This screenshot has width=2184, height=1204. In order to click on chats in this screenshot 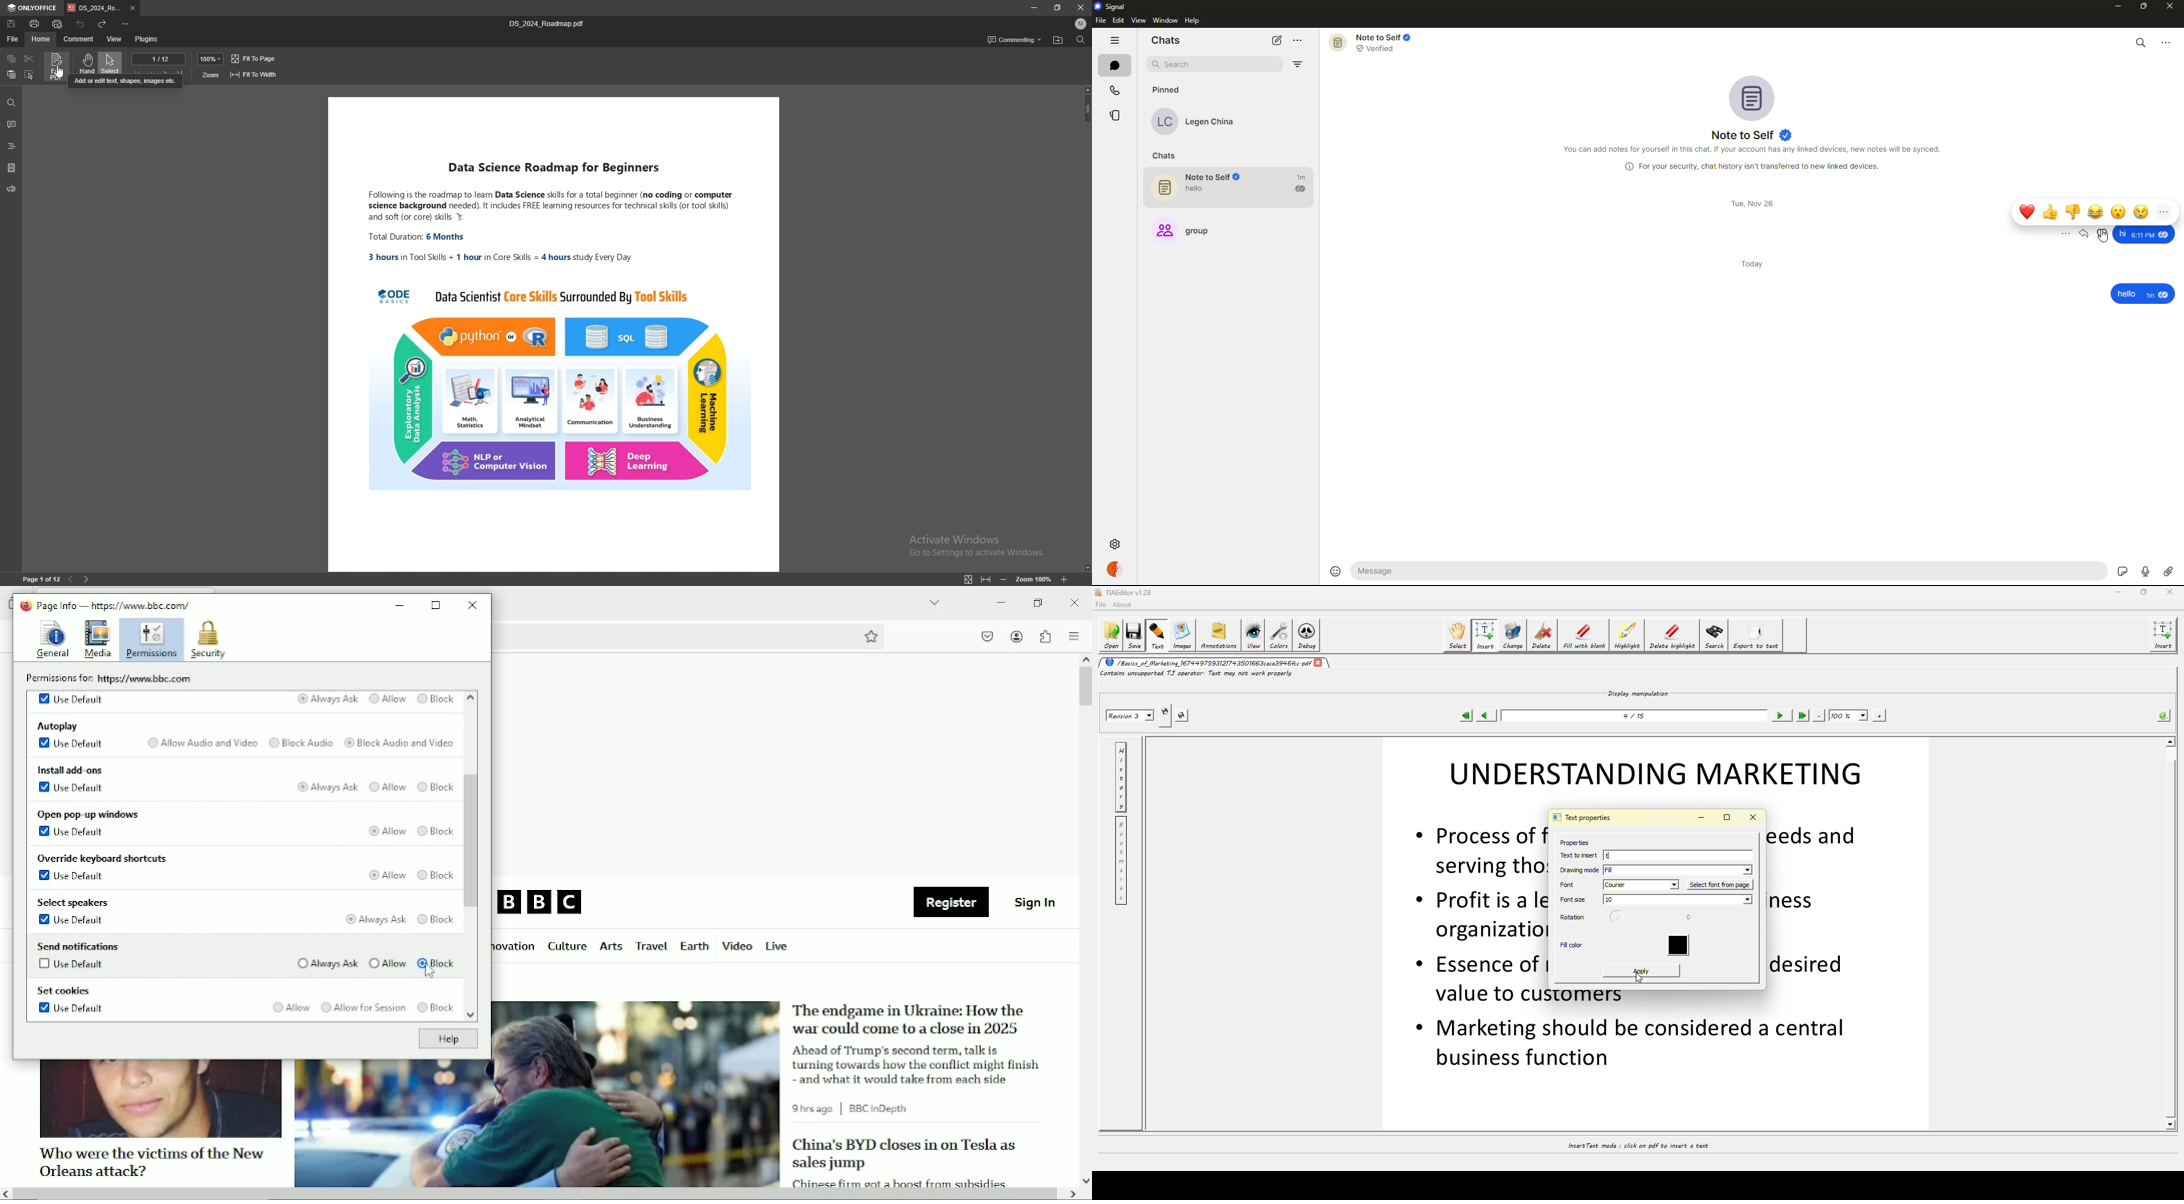, I will do `click(1167, 156)`.